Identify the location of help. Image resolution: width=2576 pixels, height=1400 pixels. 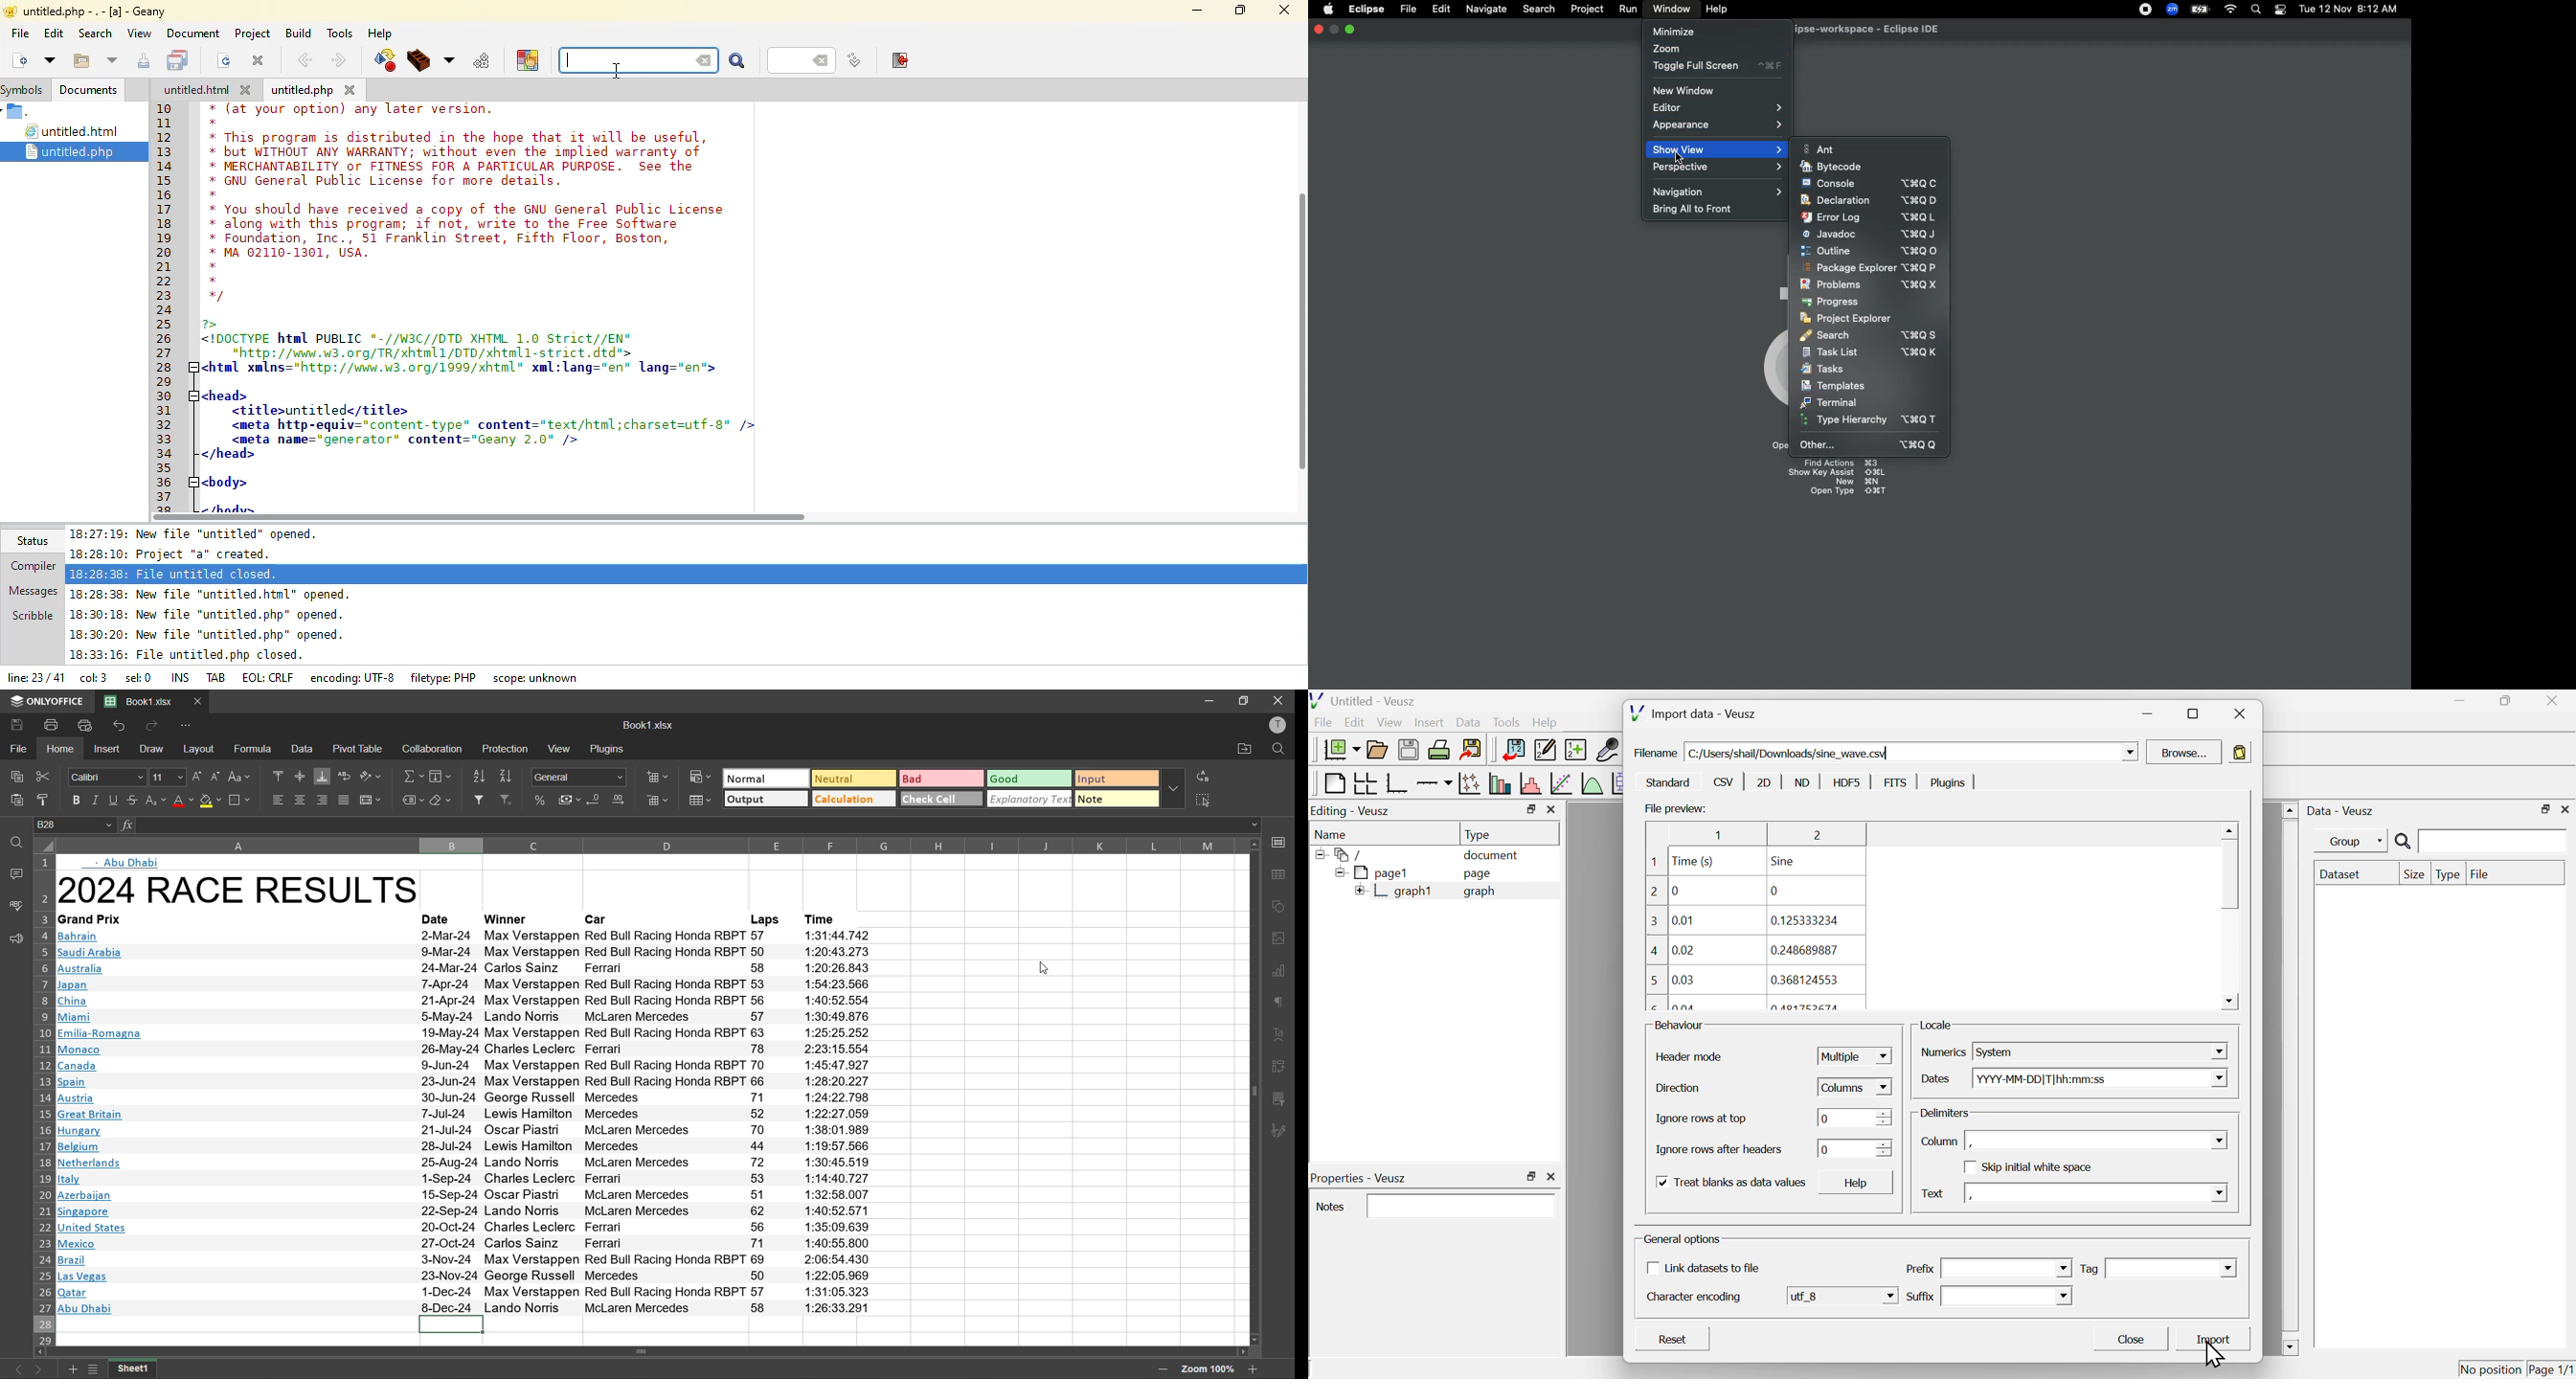
(379, 34).